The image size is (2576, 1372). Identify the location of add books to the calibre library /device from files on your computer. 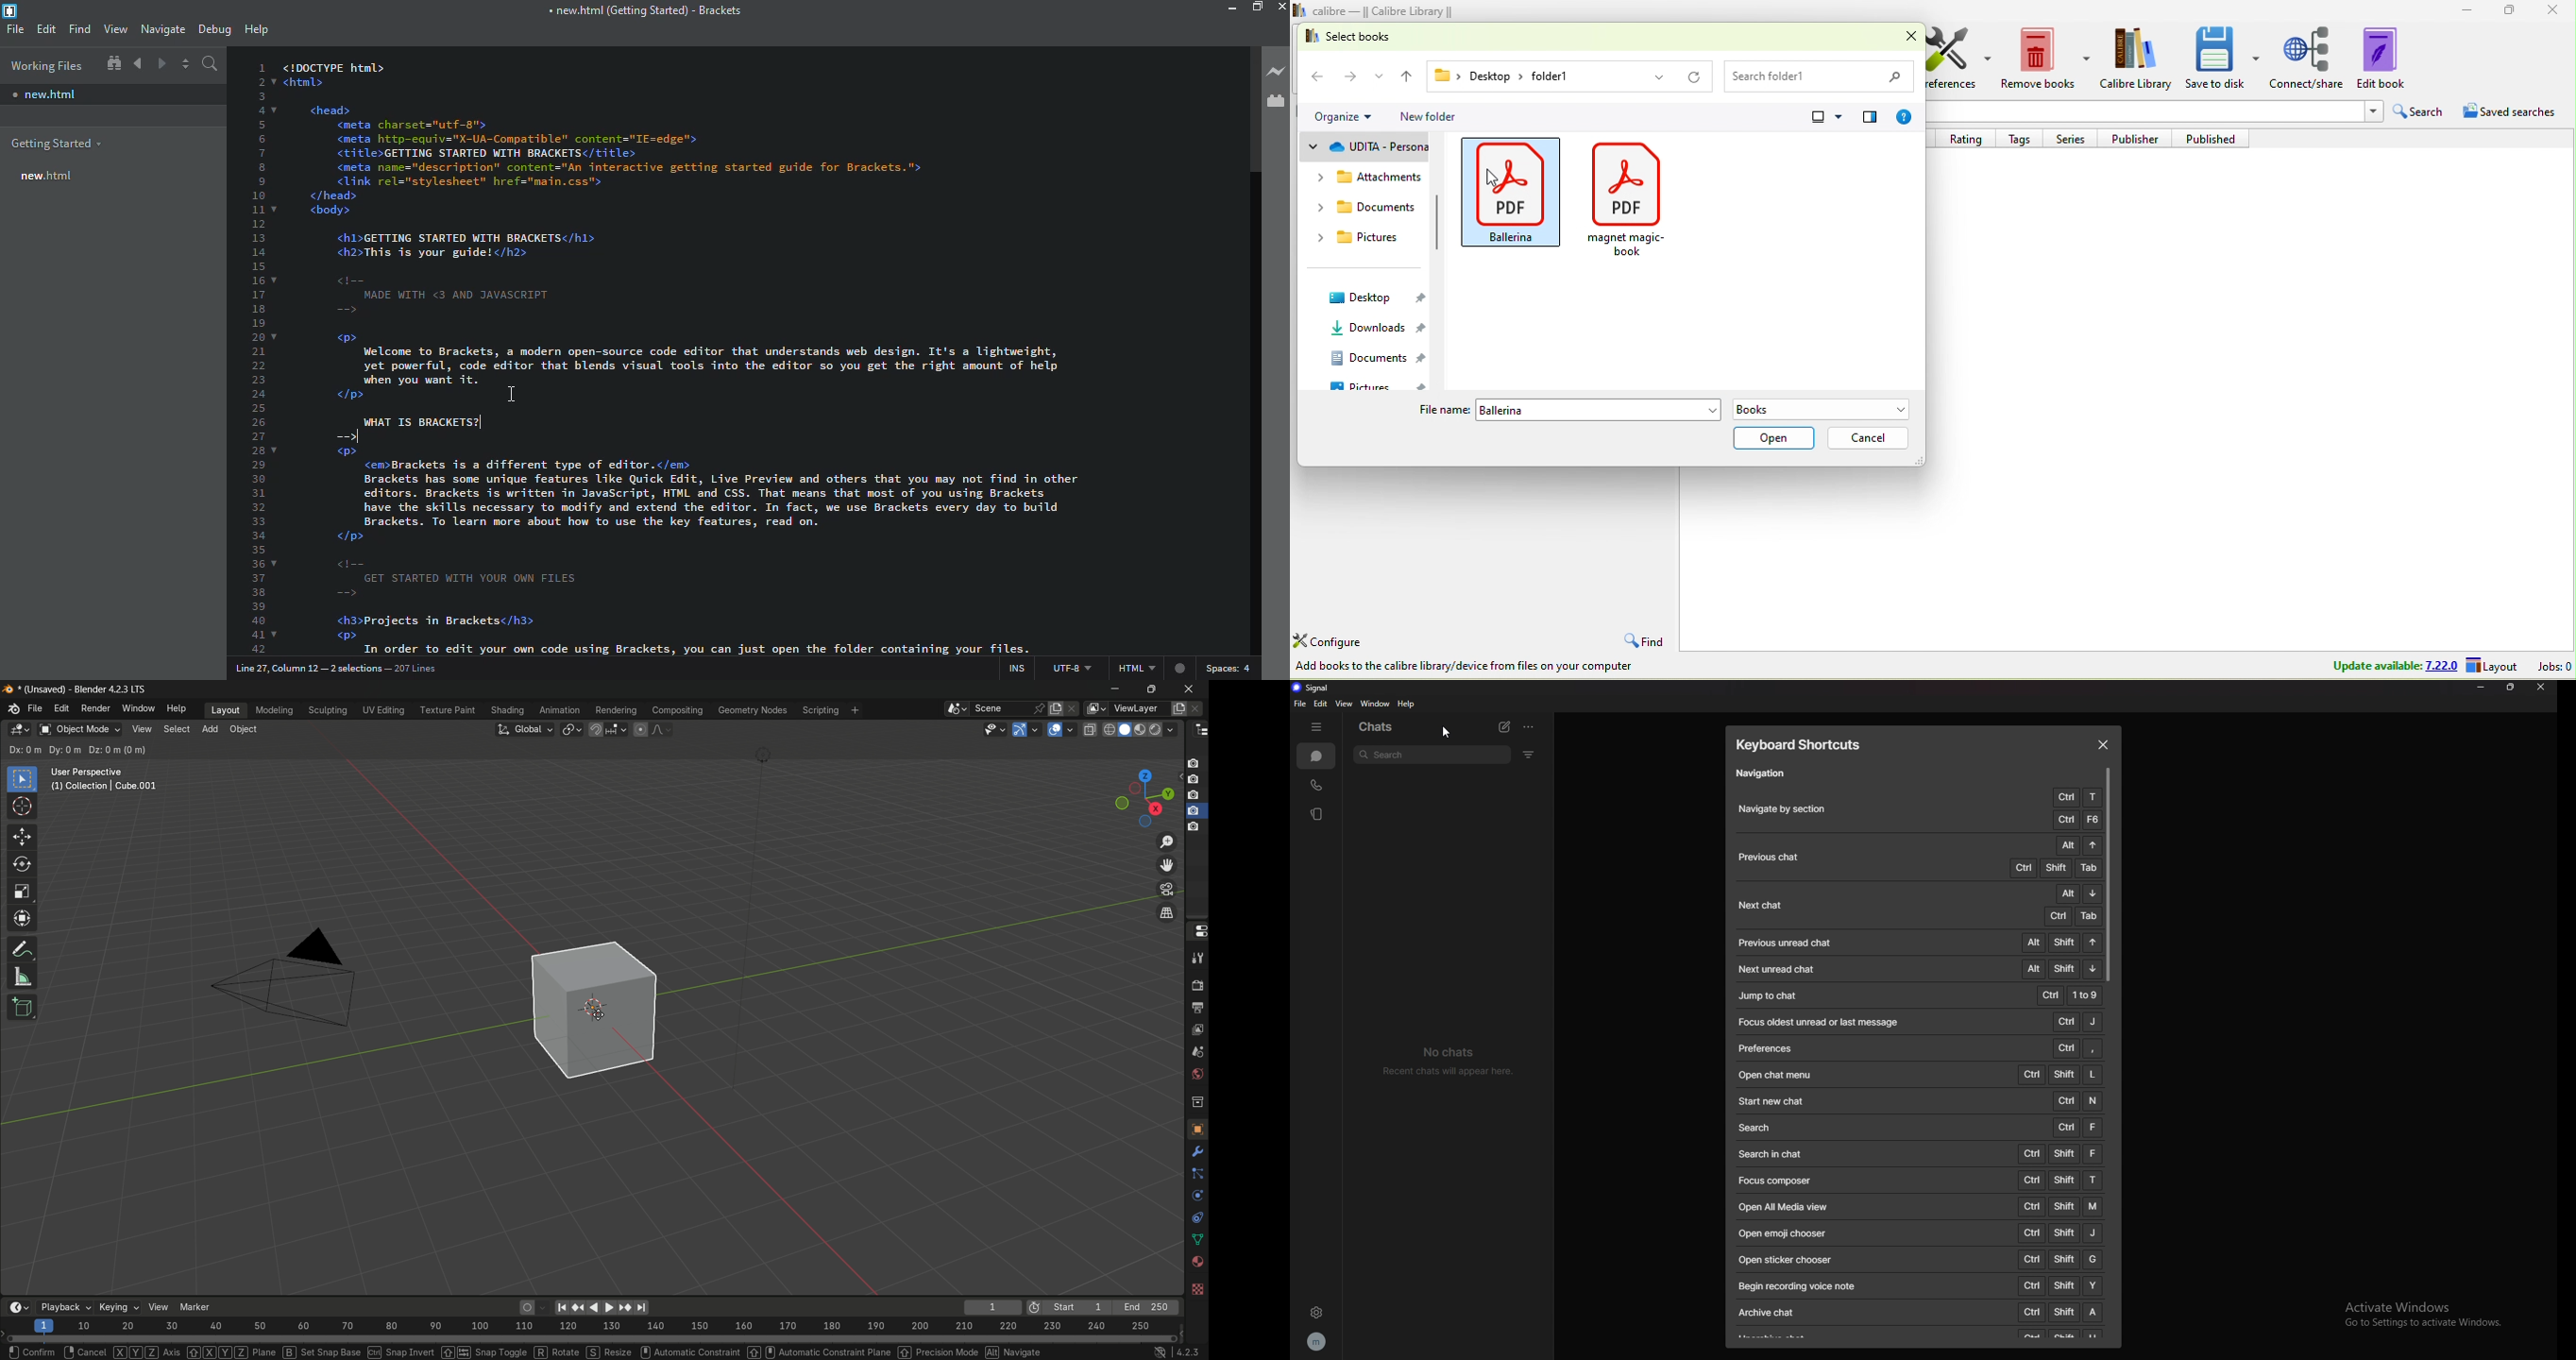
(1471, 666).